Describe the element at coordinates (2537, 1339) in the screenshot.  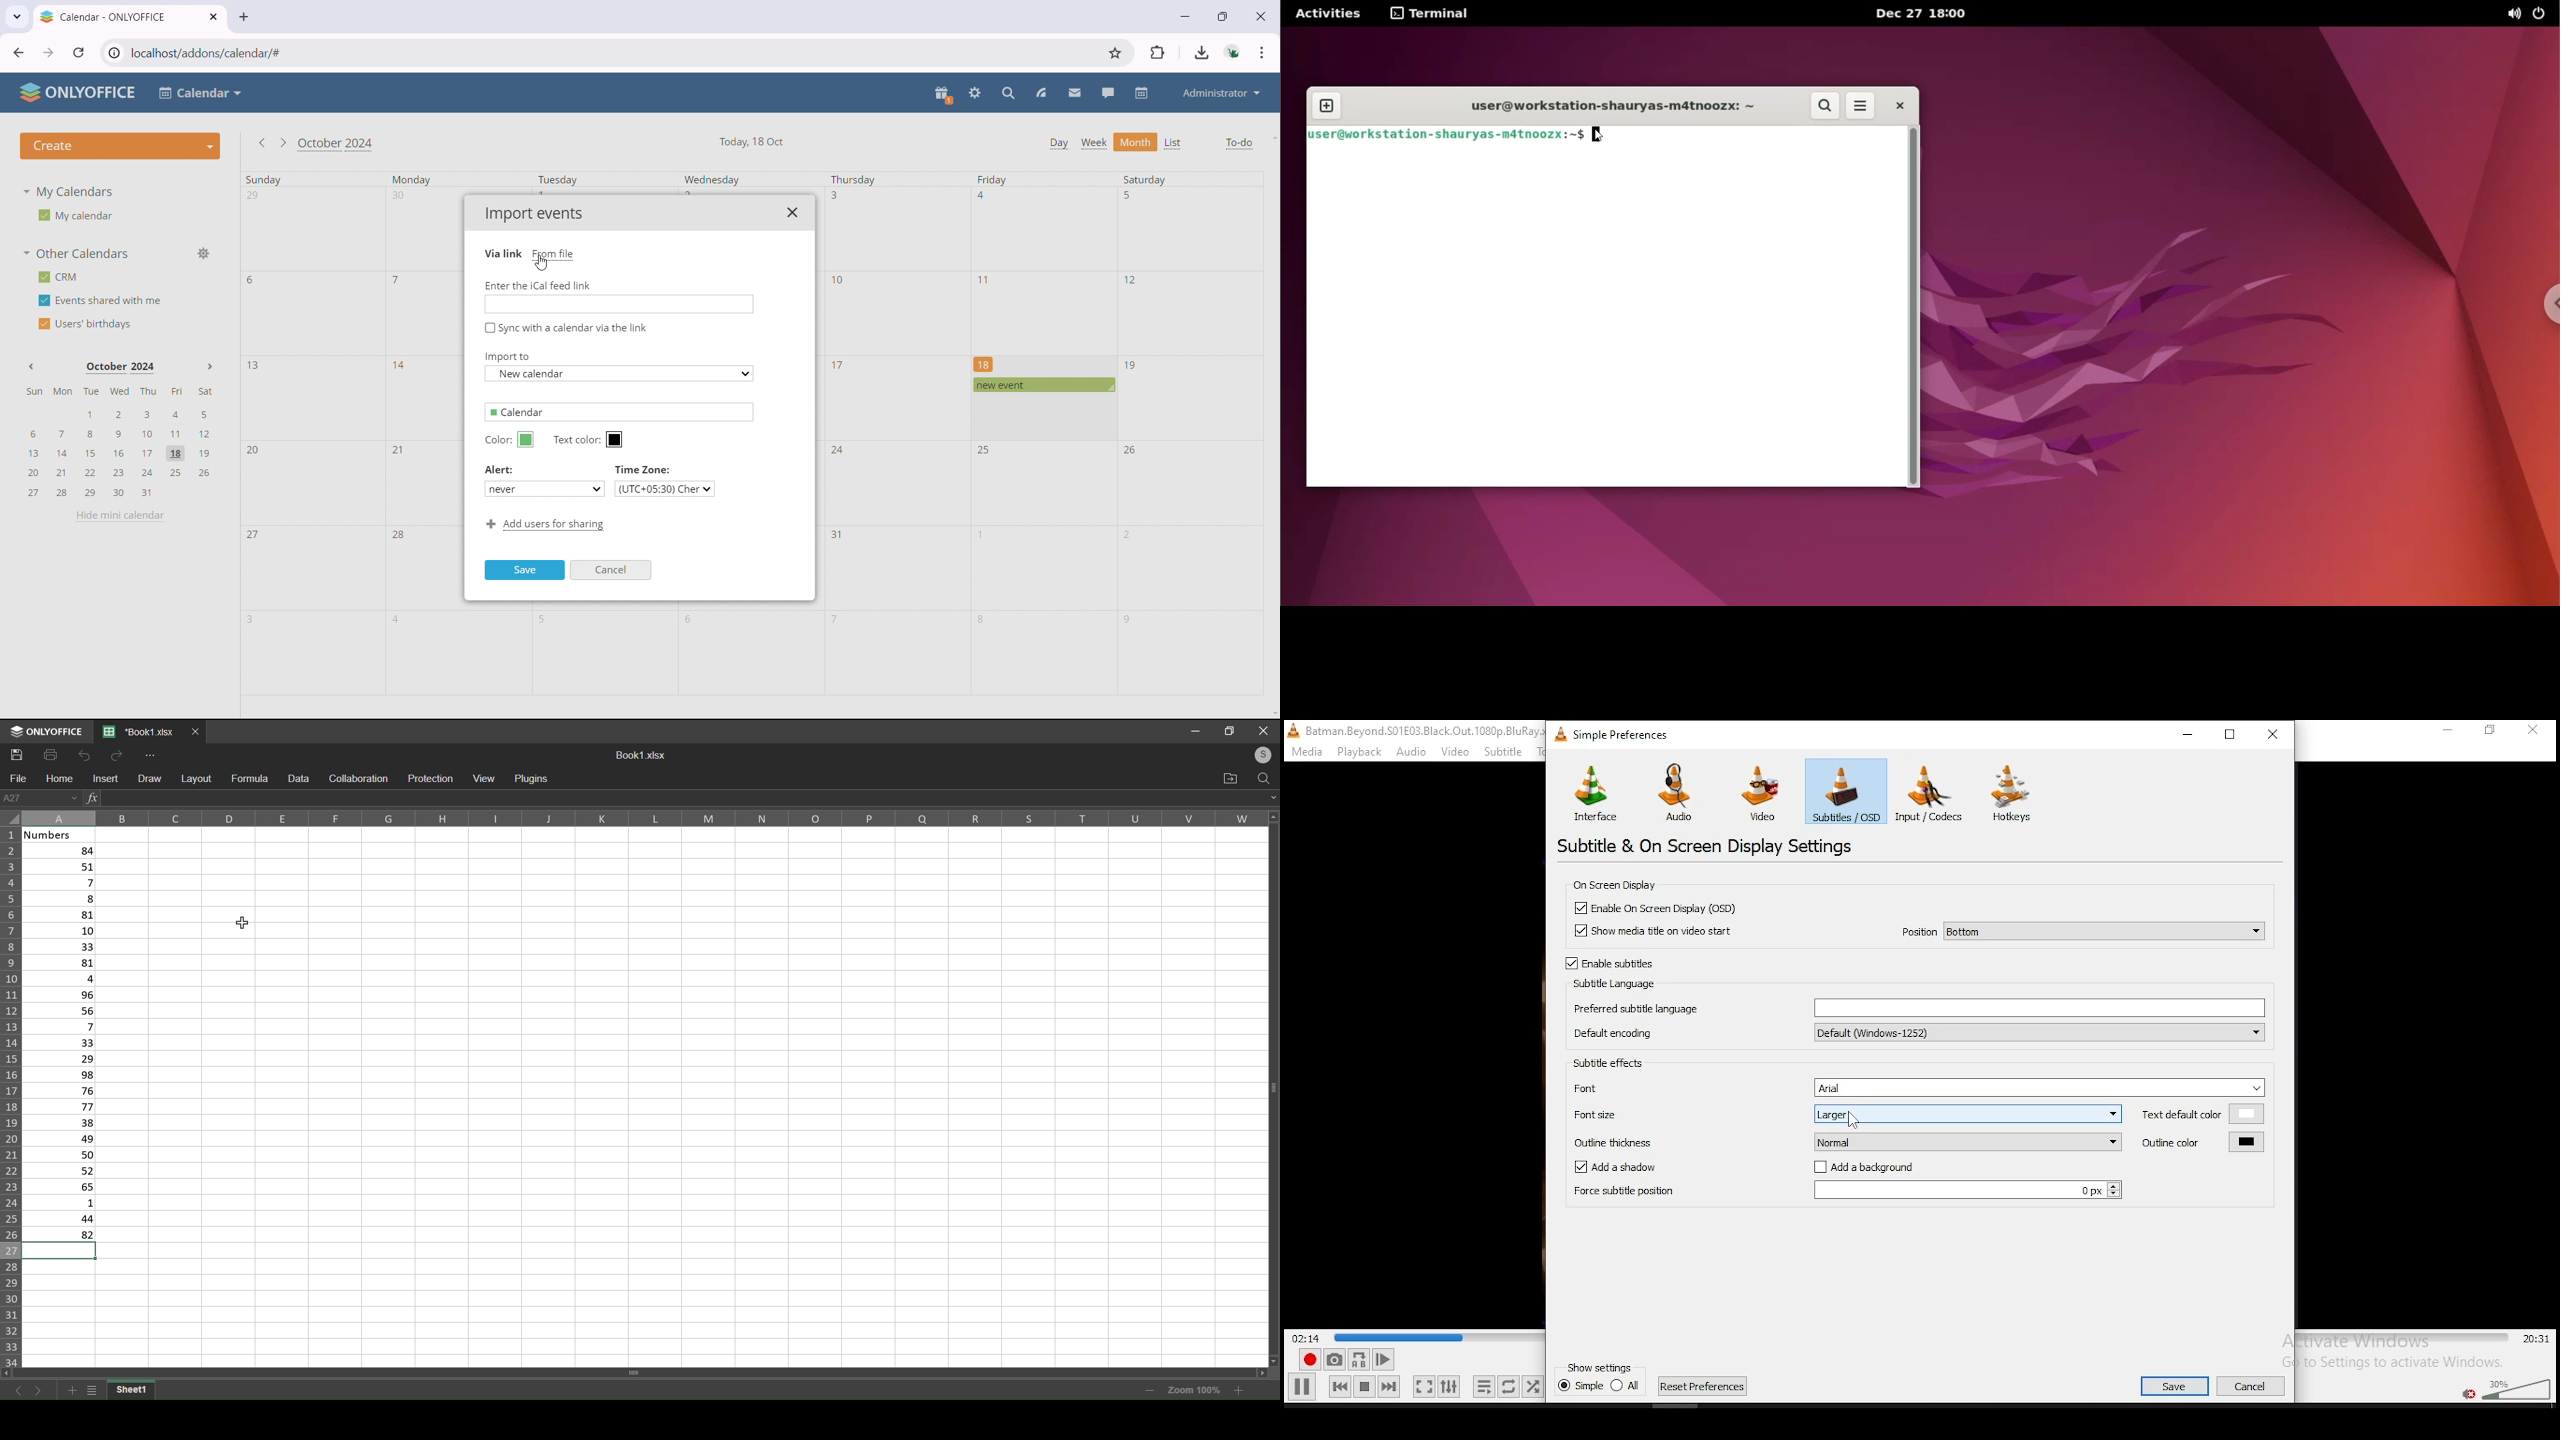
I see `remaining/total time` at that location.